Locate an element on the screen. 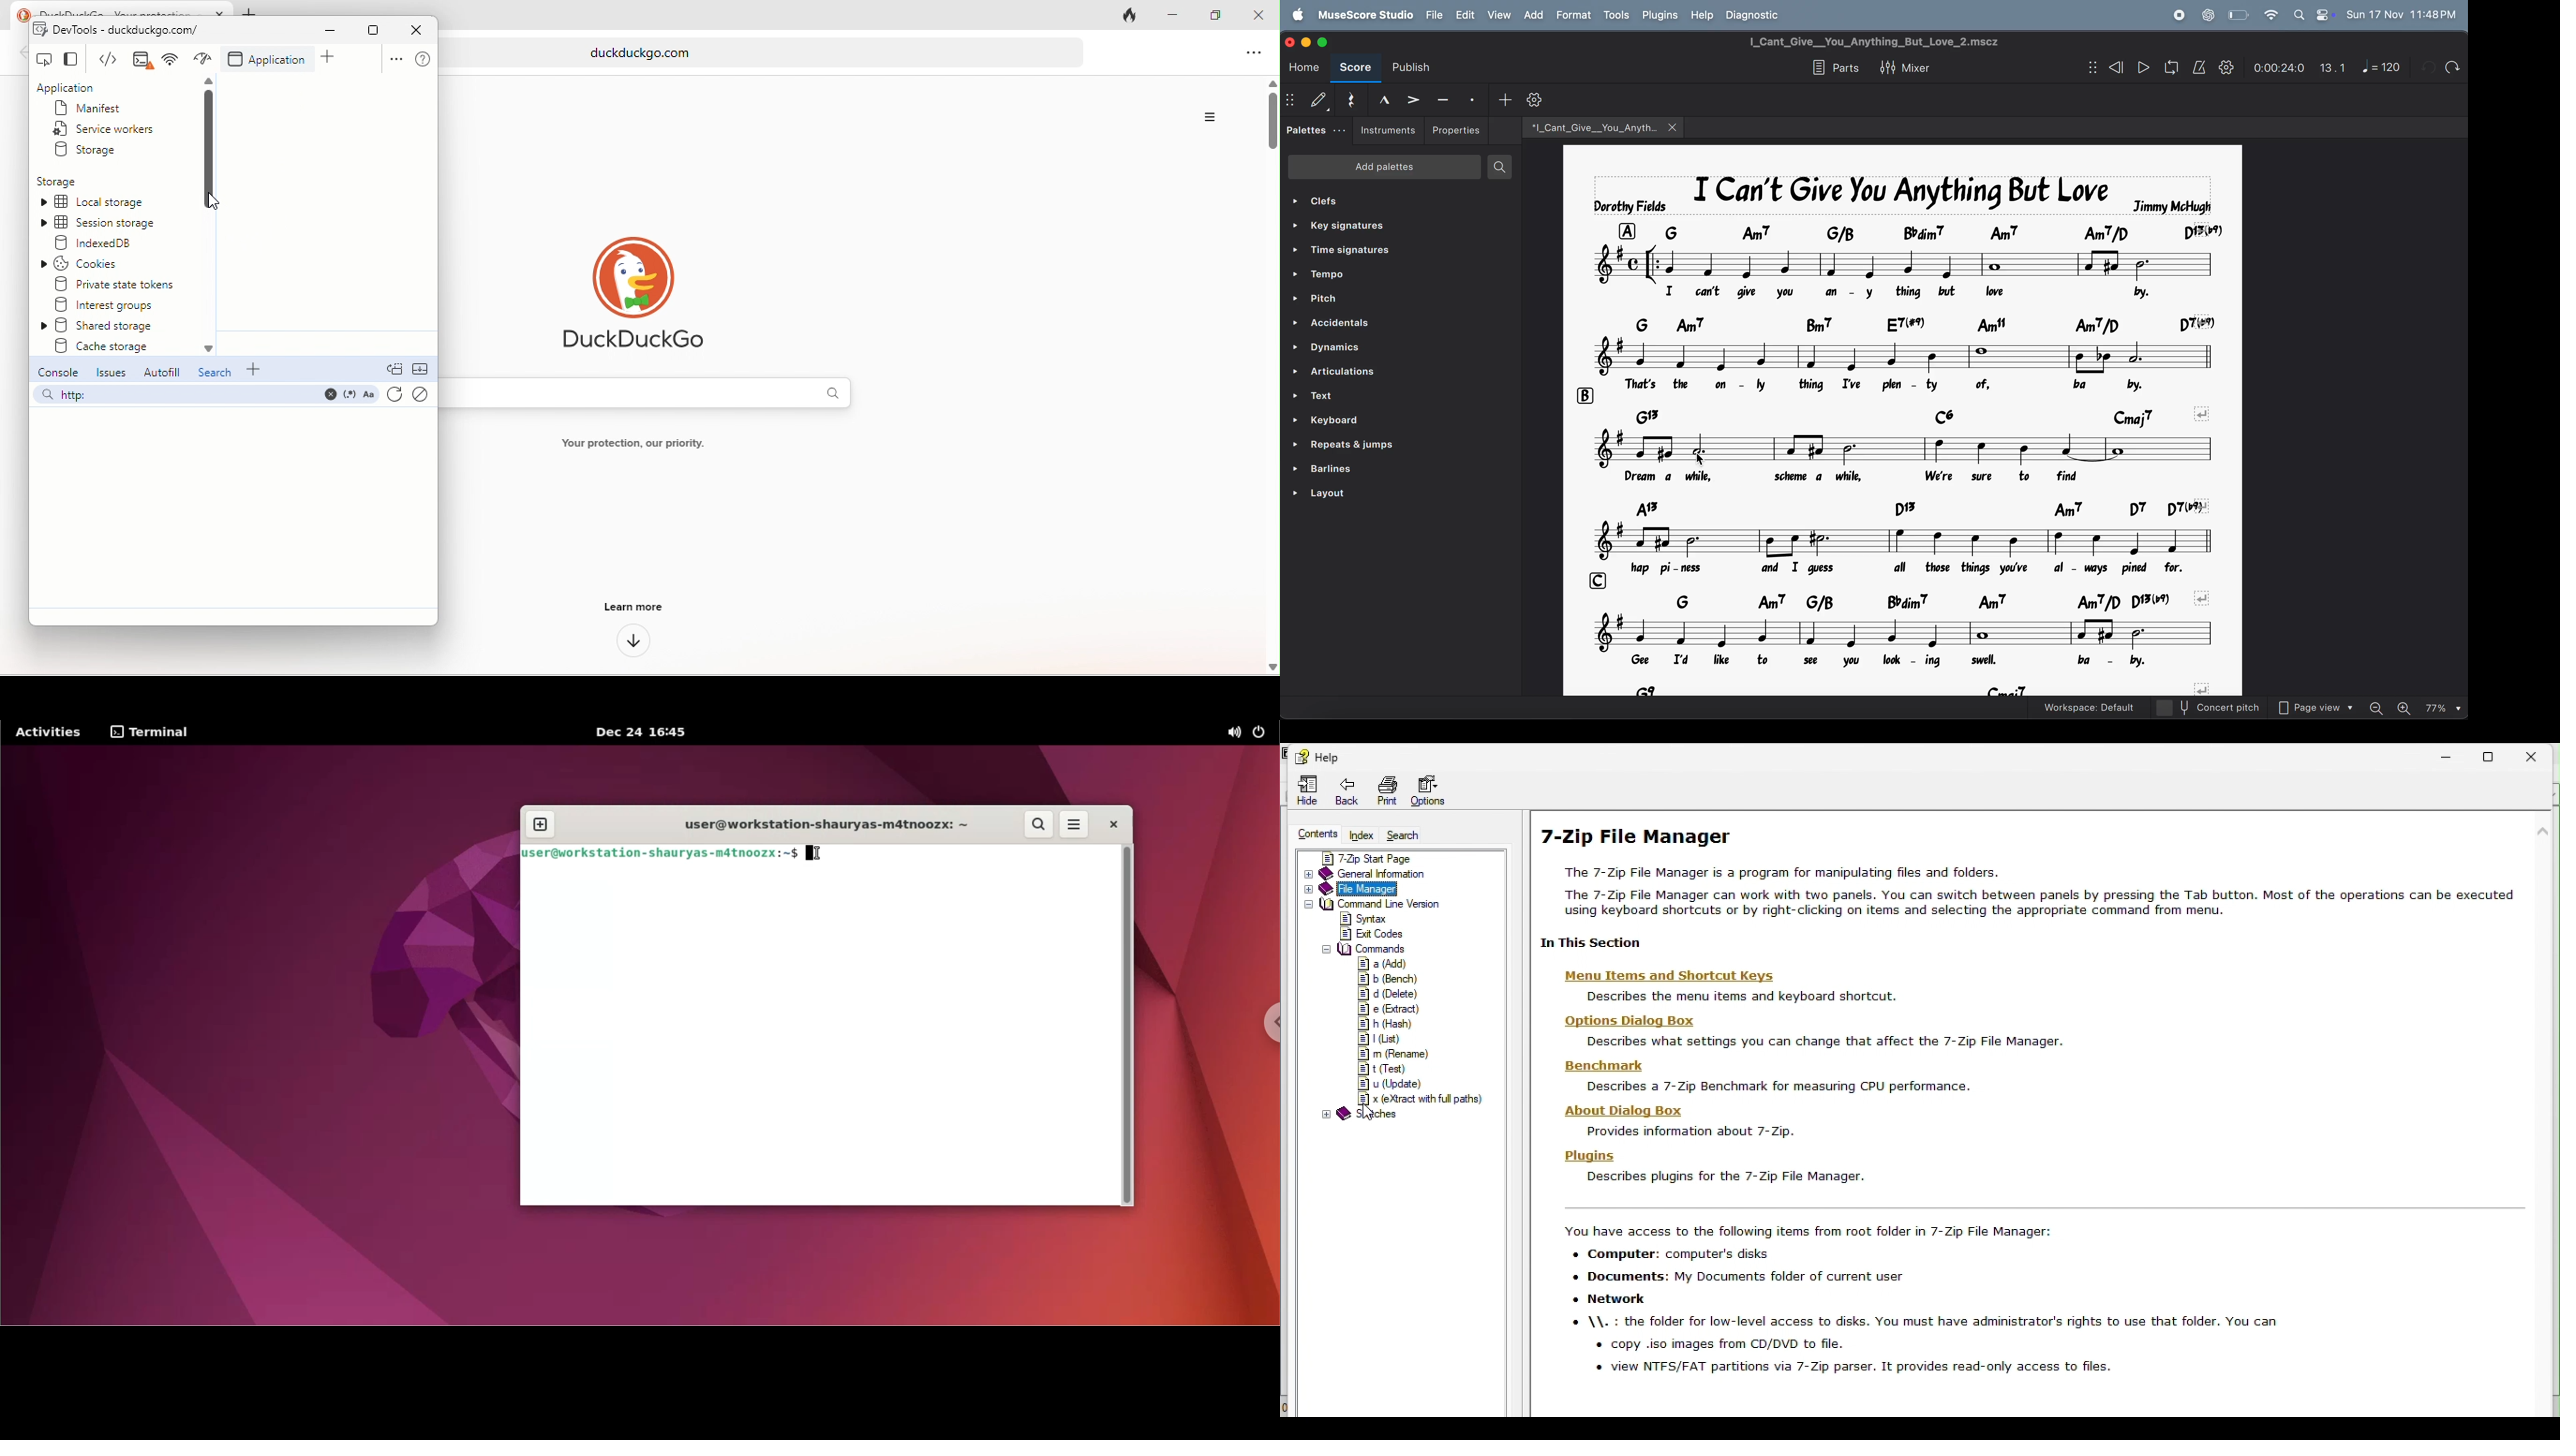 The image size is (2576, 1456). tenuto is located at coordinates (1446, 99).